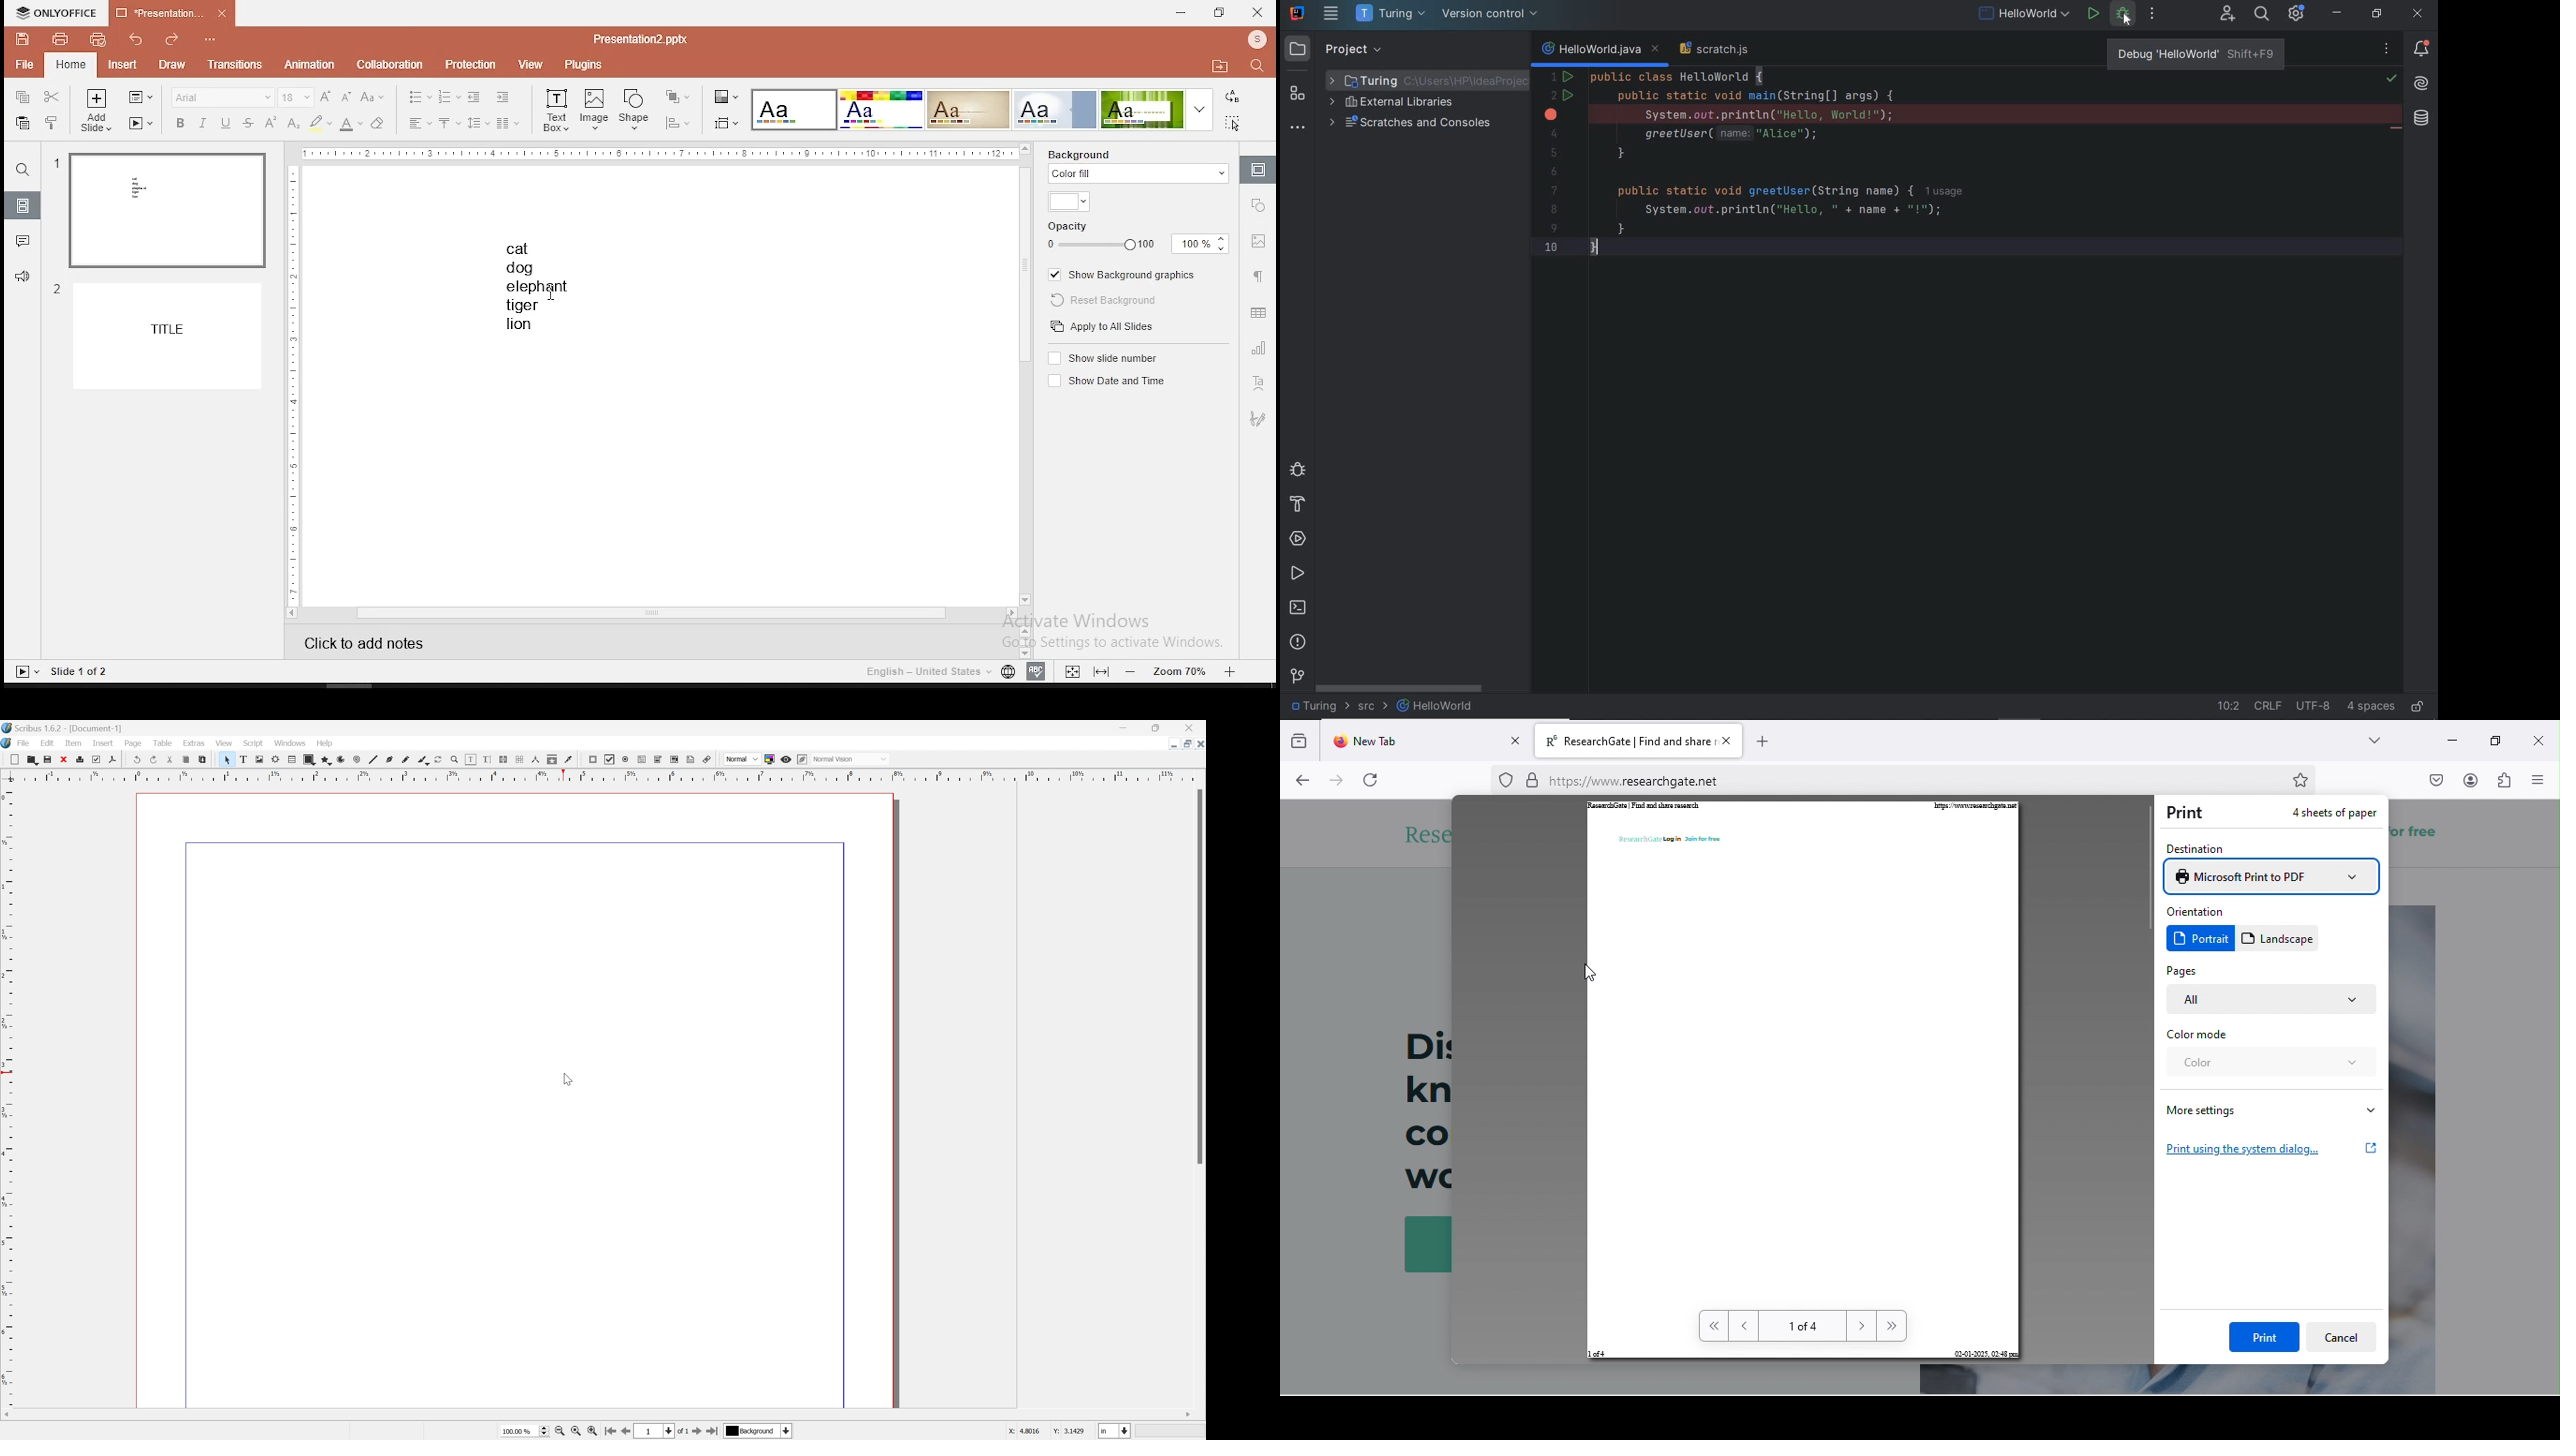 The height and width of the screenshot is (1456, 2576). What do you see at coordinates (968, 109) in the screenshot?
I see `theme ` at bounding box center [968, 109].